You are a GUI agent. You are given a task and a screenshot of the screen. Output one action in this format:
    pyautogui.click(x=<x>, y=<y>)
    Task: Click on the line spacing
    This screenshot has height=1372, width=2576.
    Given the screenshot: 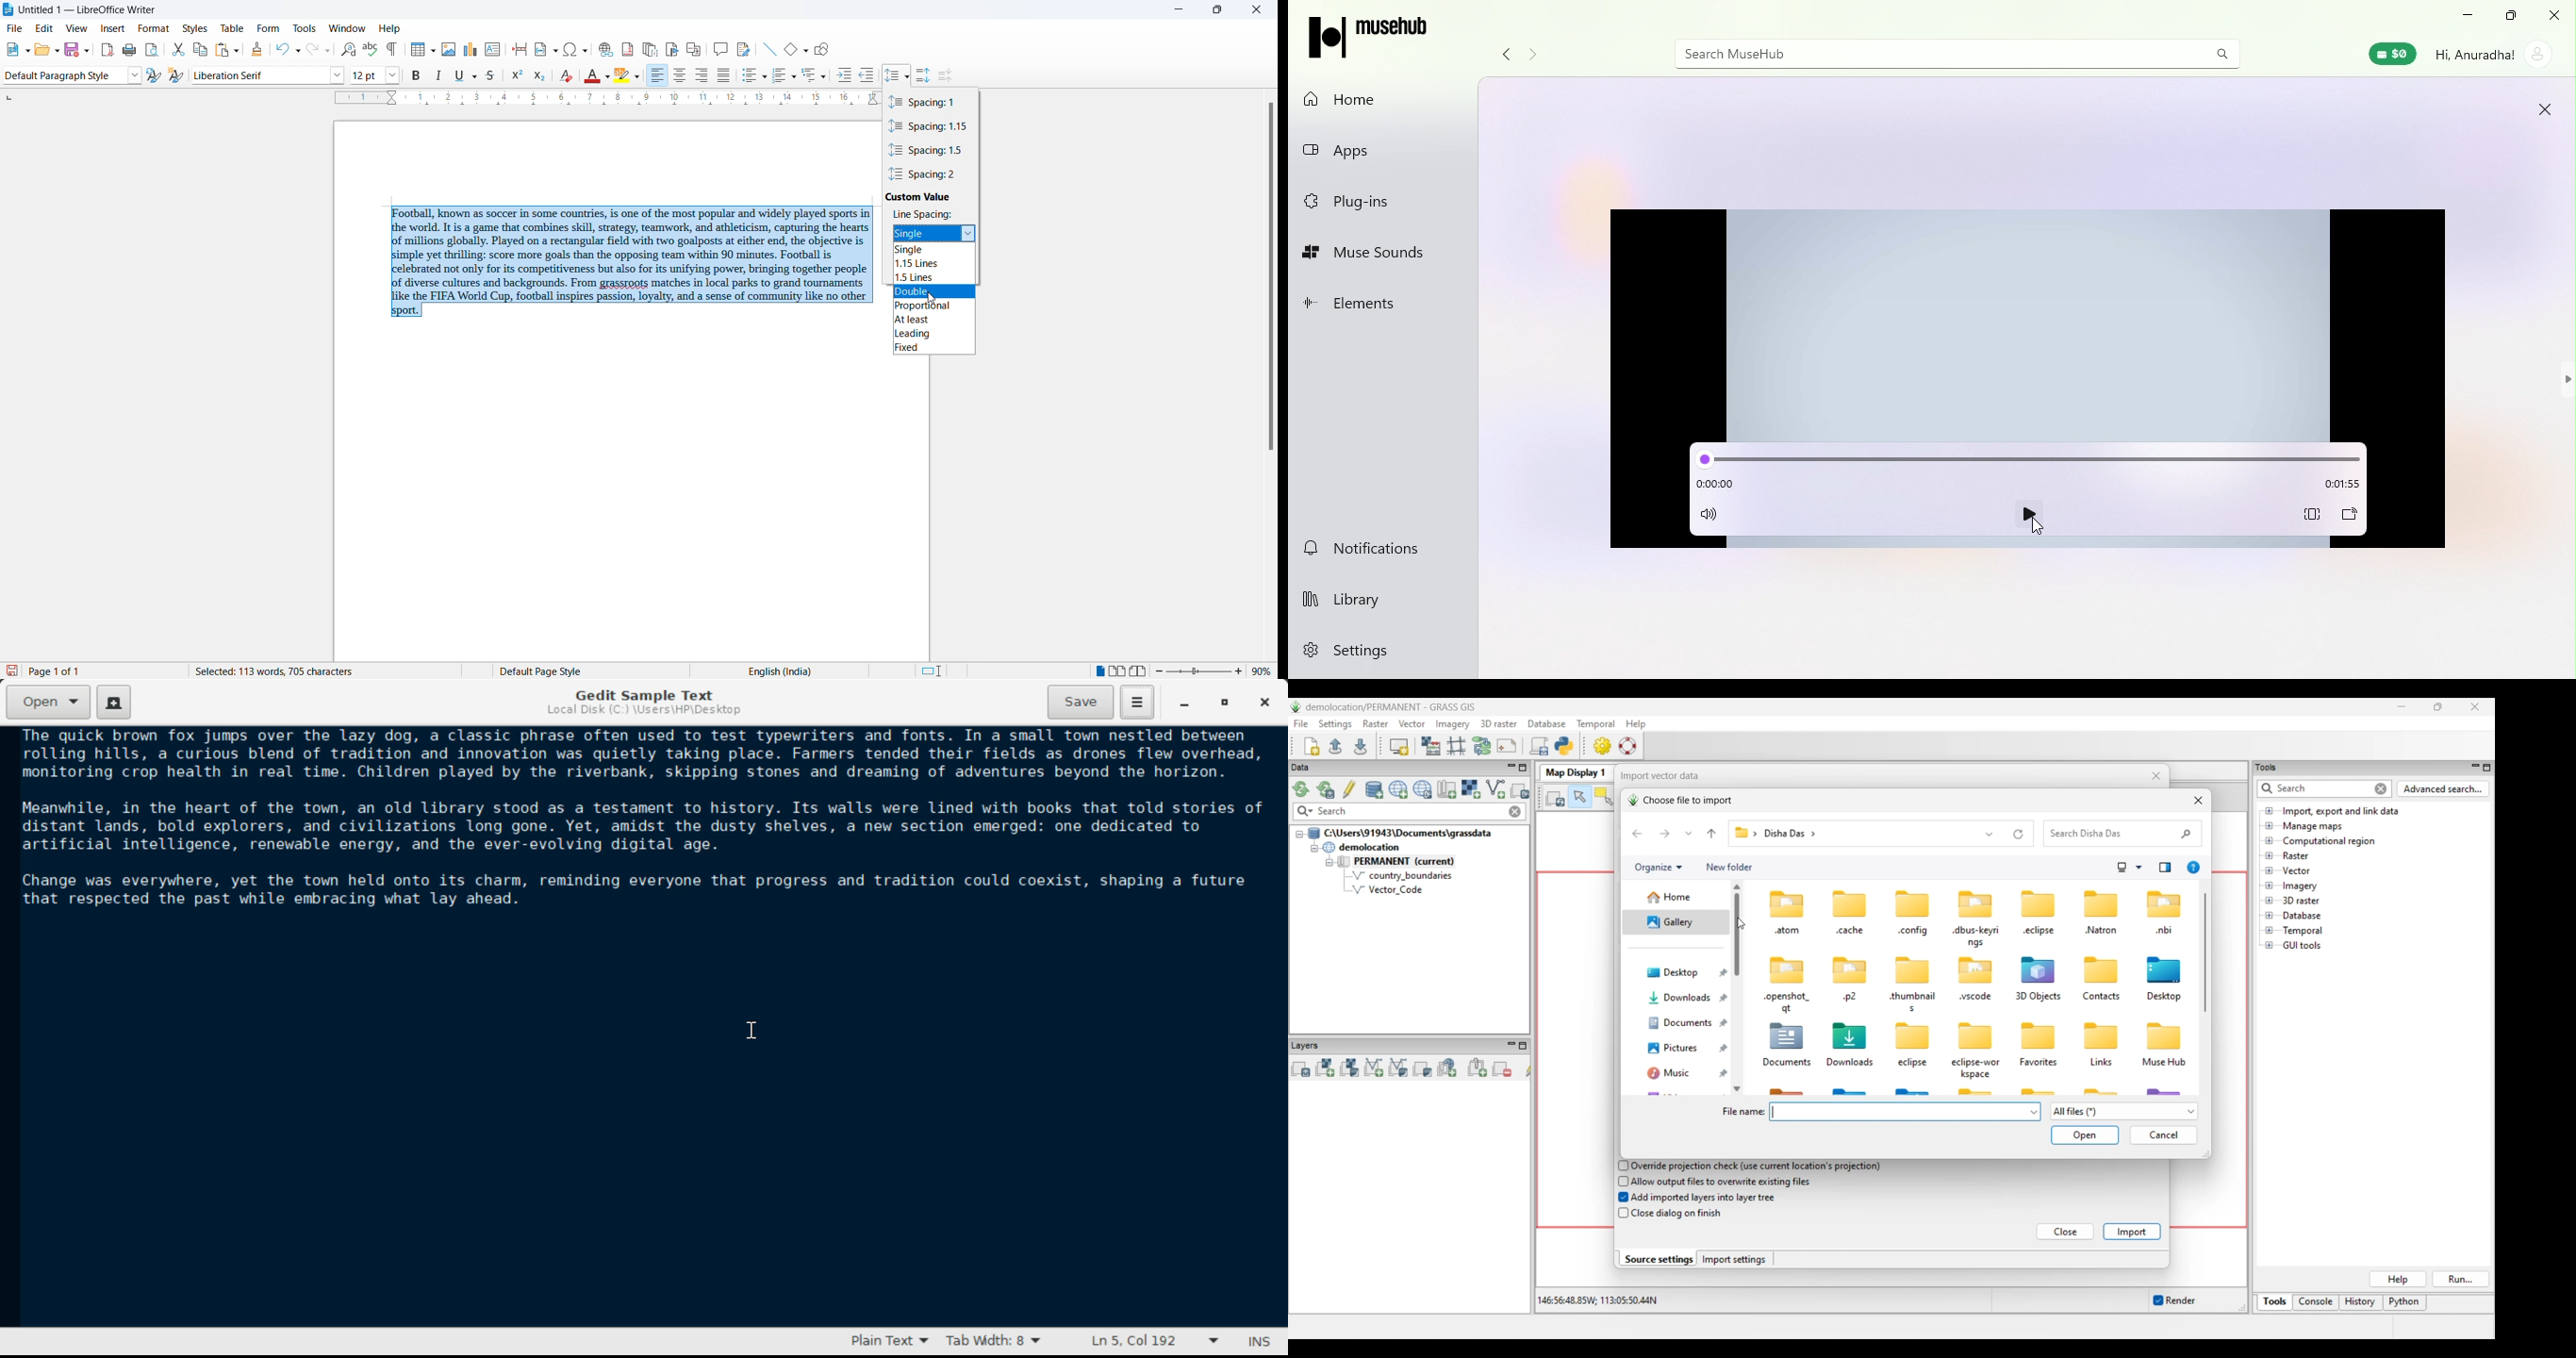 What is the action you would take?
    pyautogui.click(x=891, y=76)
    